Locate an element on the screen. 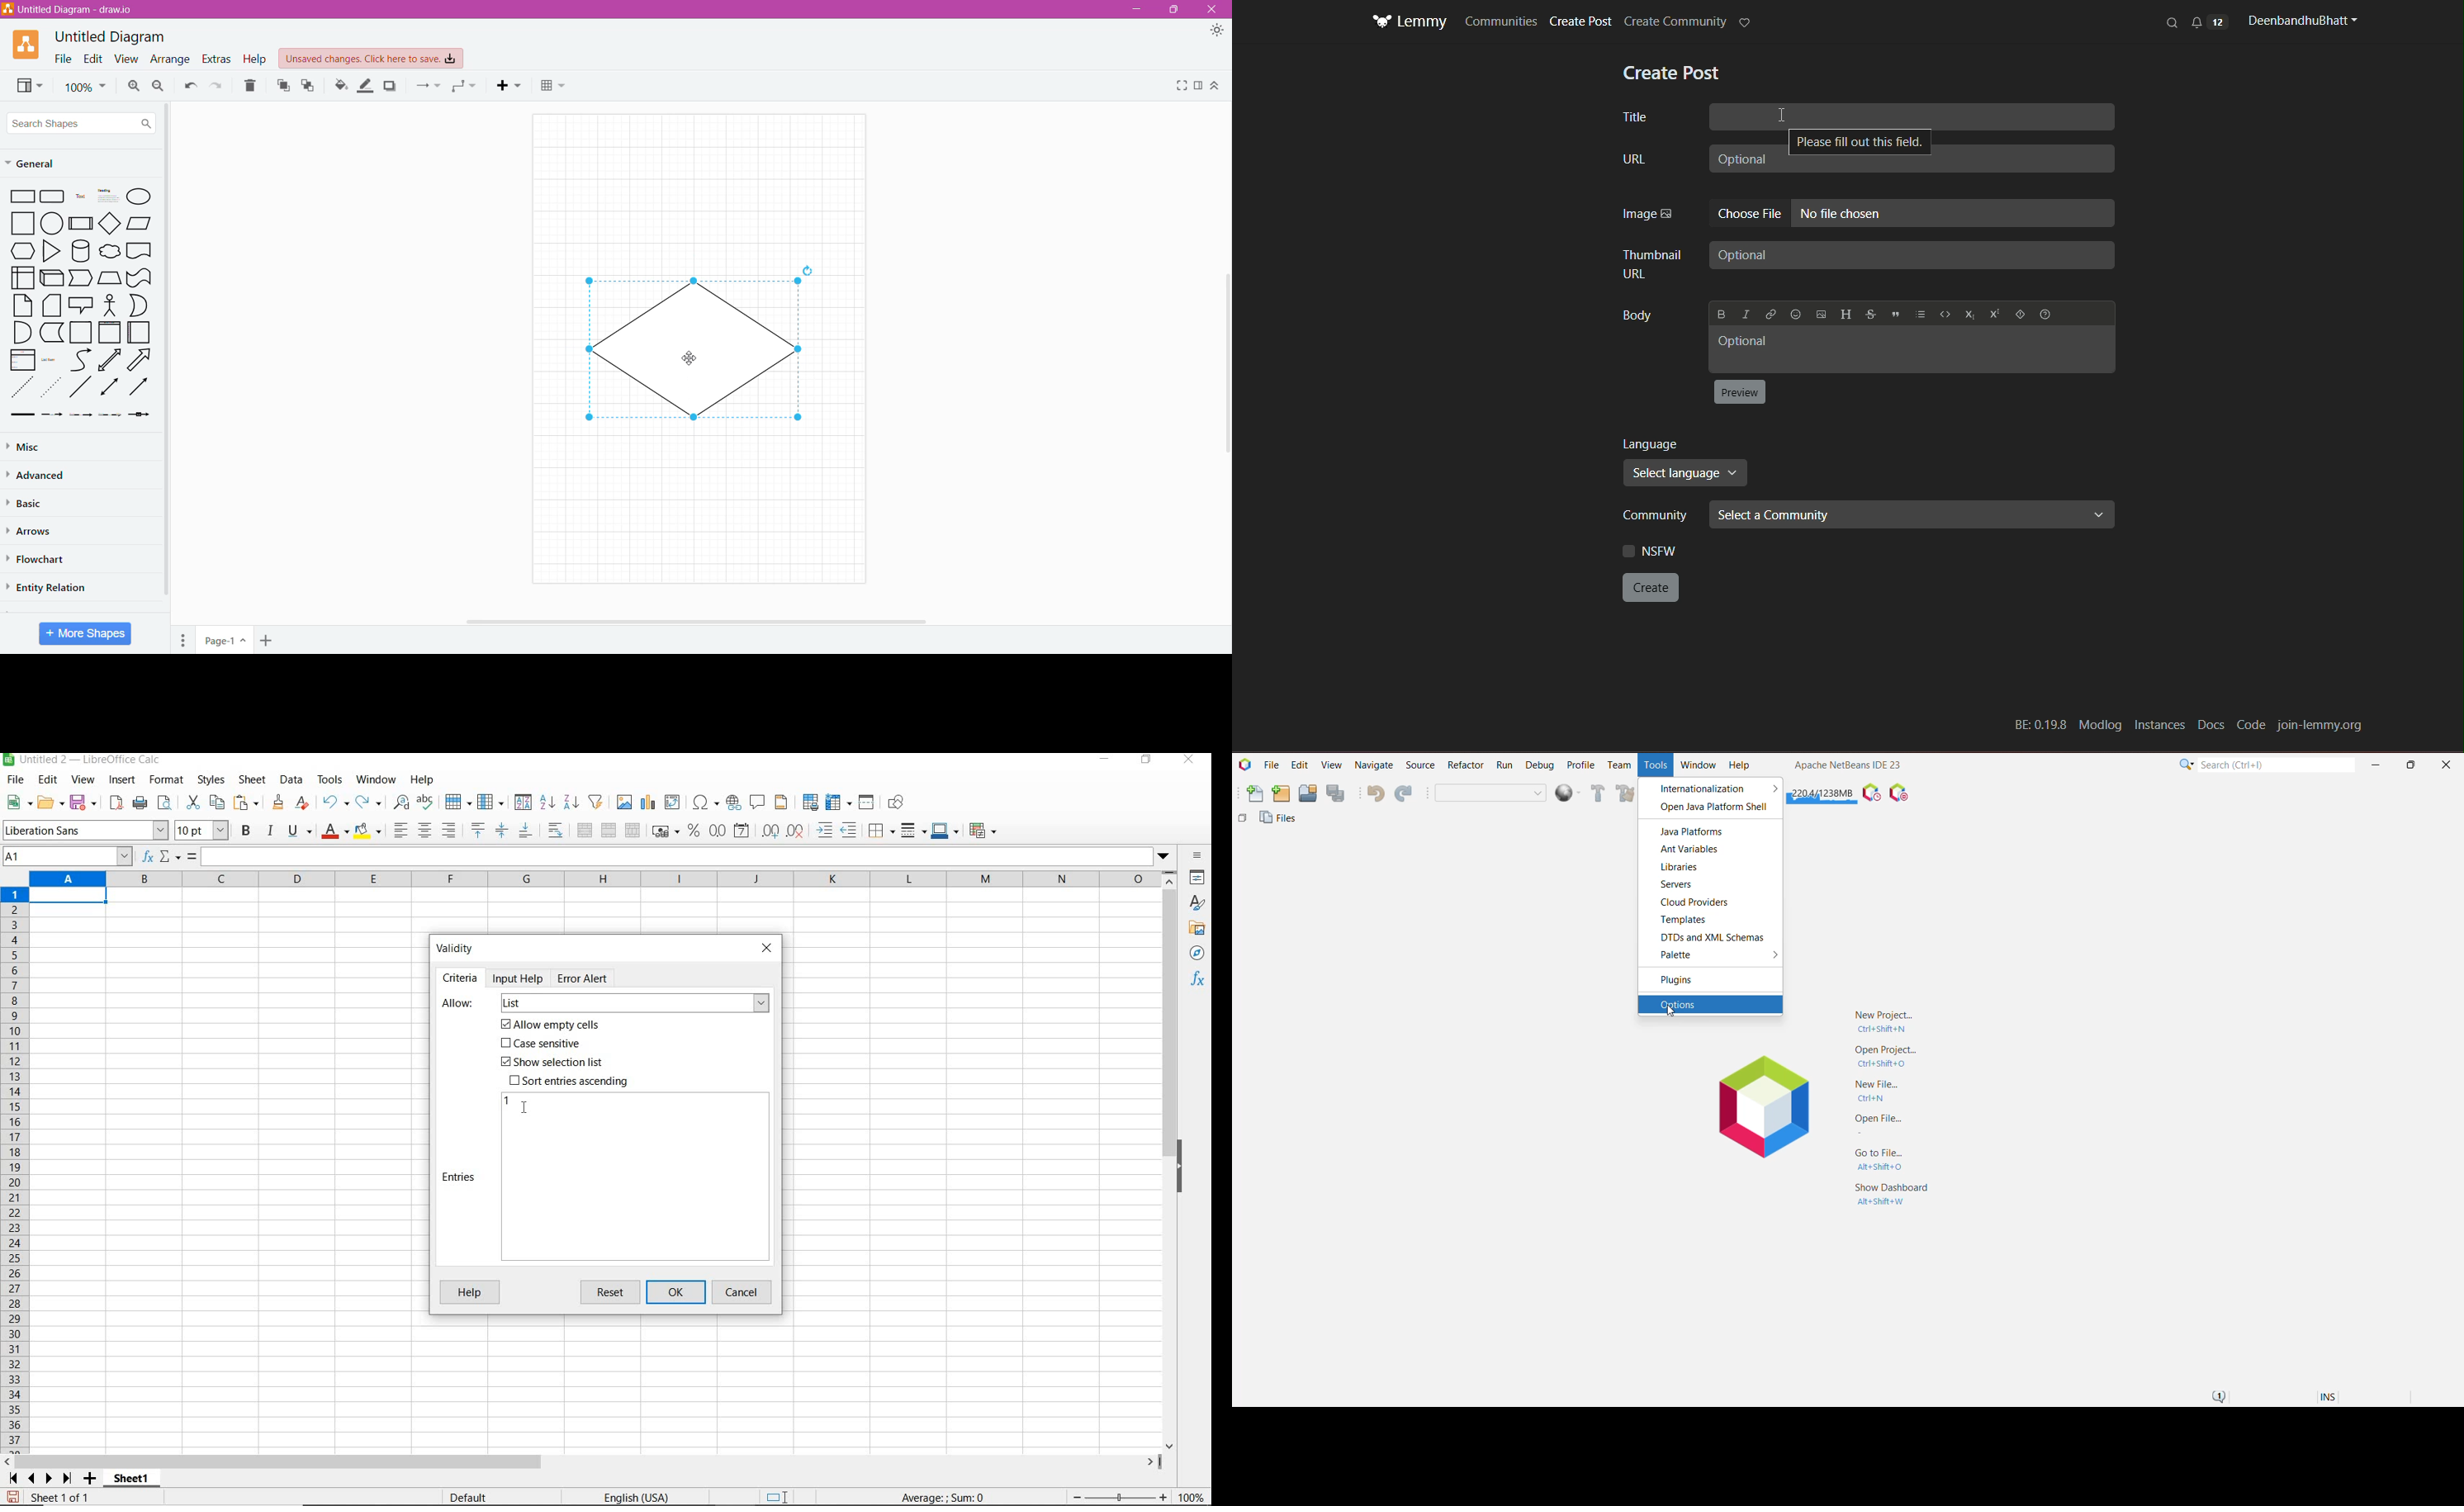 The width and height of the screenshot is (2464, 1512). Actor is located at coordinates (108, 306).